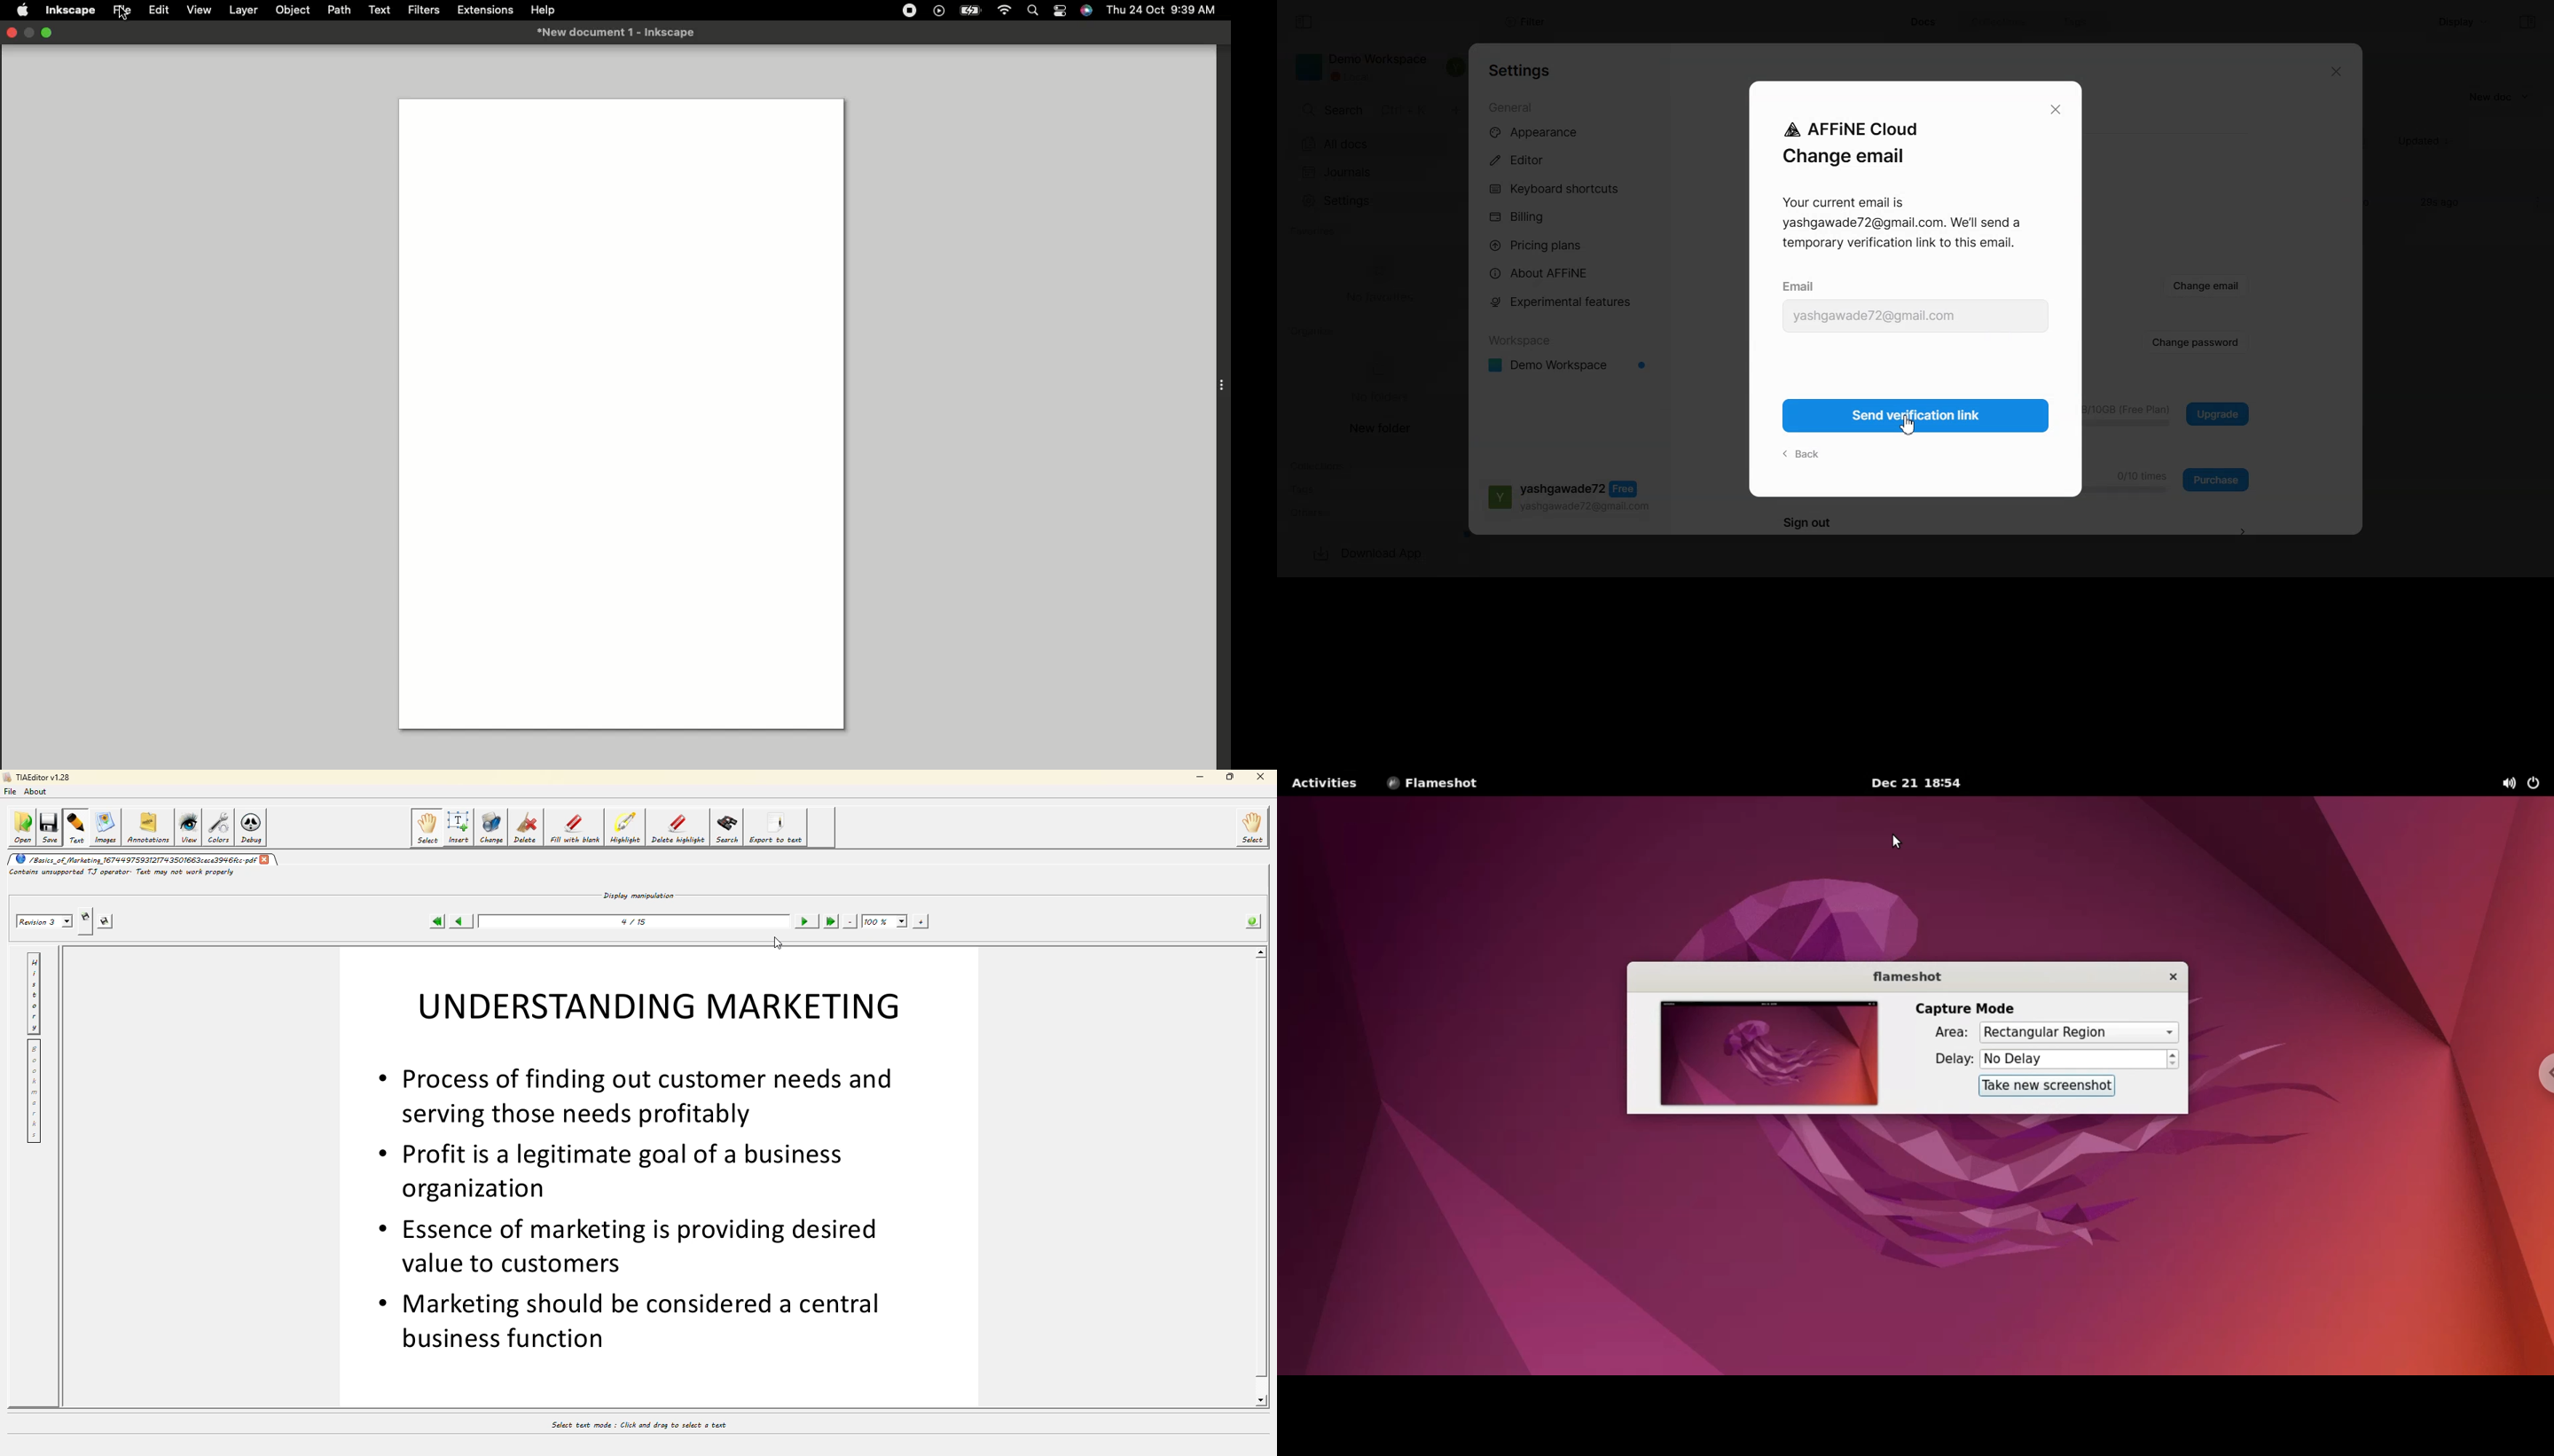 Image resolution: width=2576 pixels, height=1456 pixels. What do you see at coordinates (124, 18) in the screenshot?
I see `cursor` at bounding box center [124, 18].